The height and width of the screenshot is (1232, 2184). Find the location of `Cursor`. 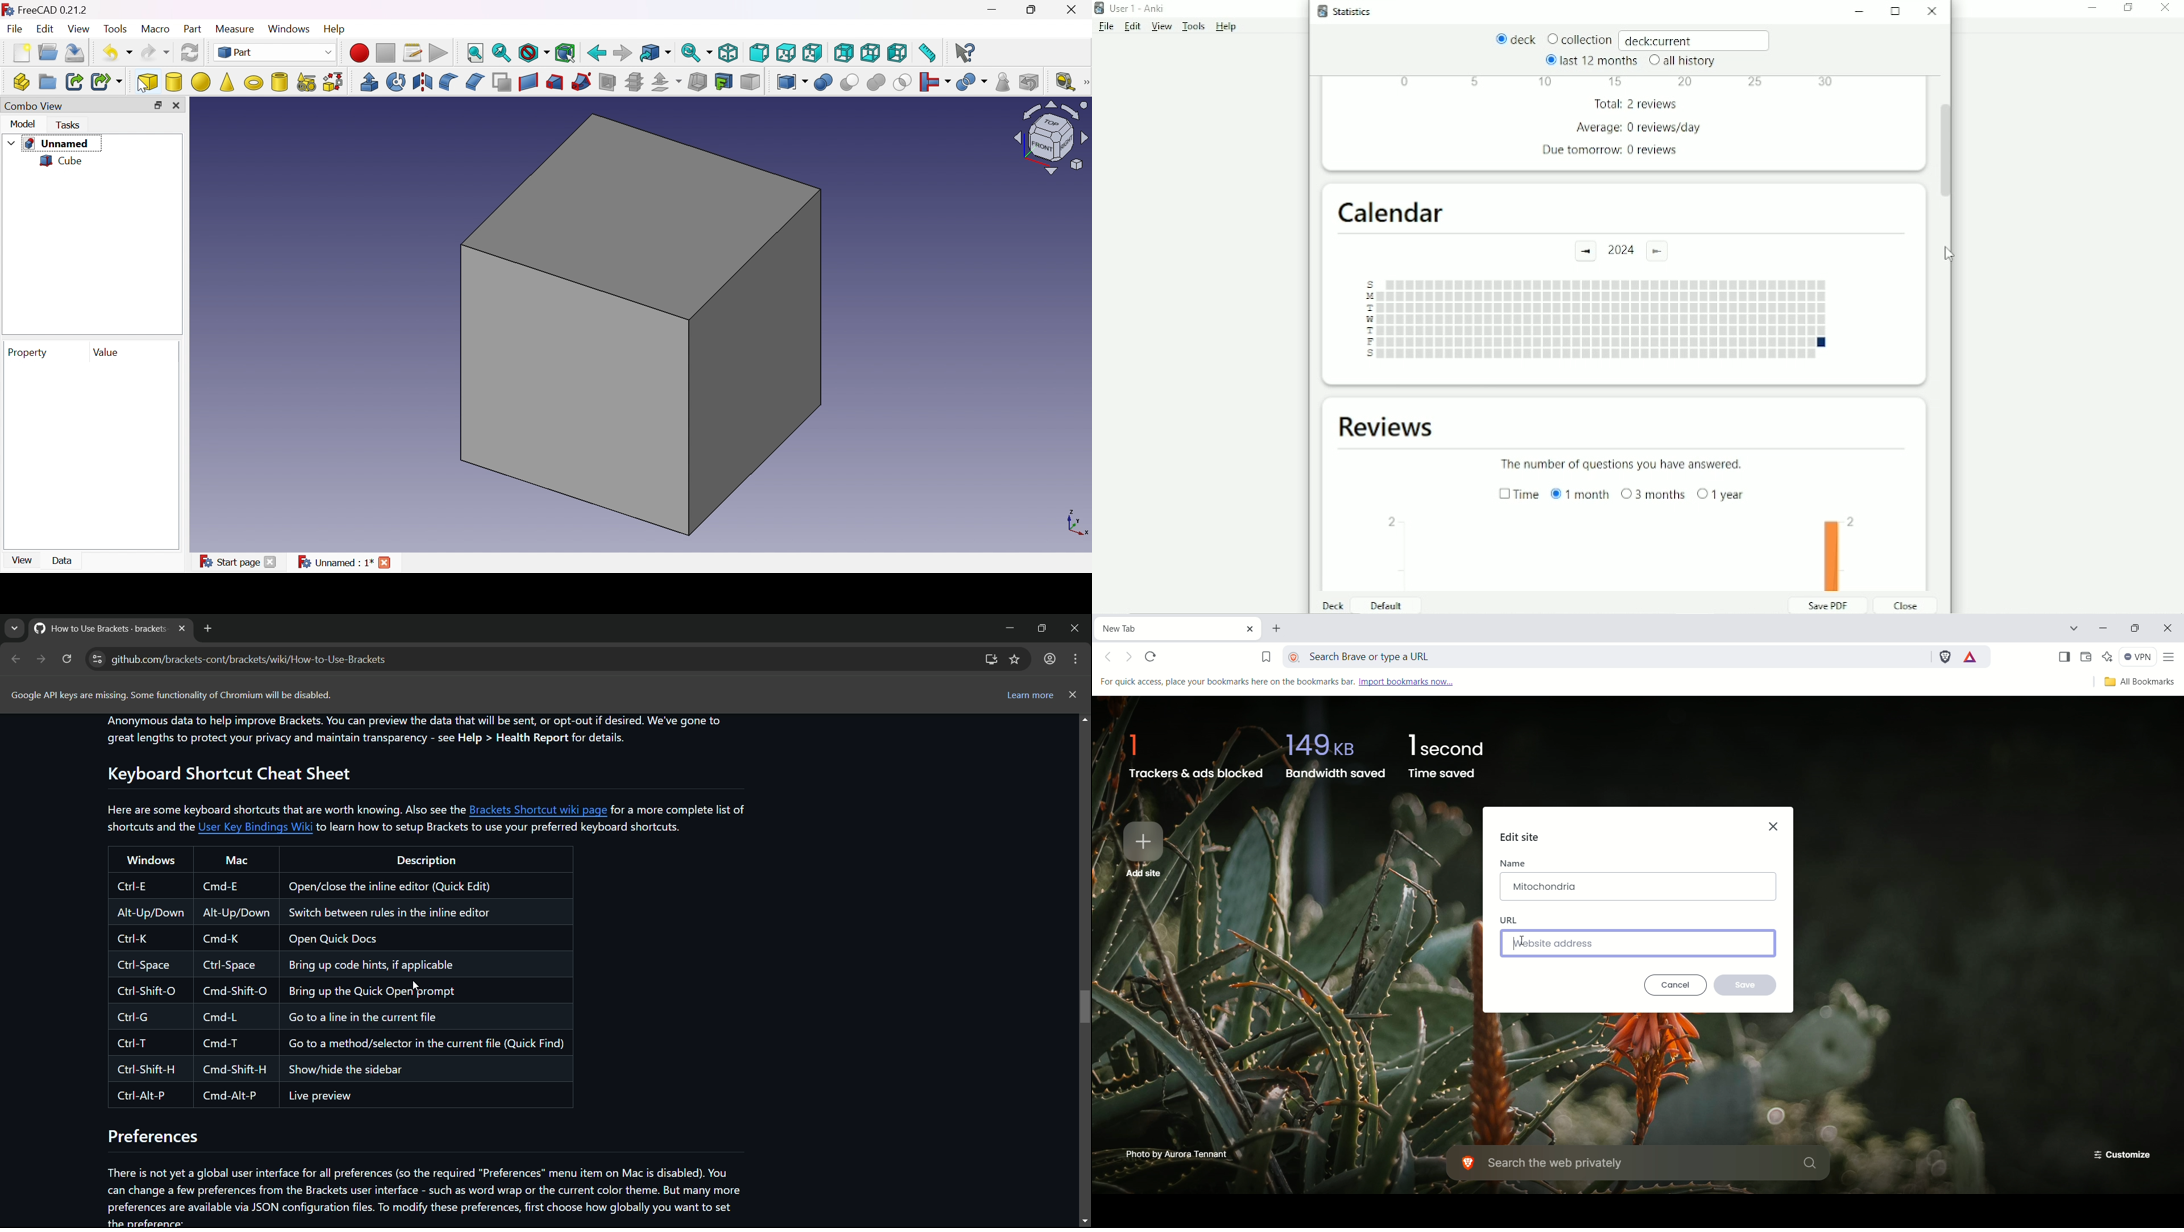

Cursor is located at coordinates (1947, 255).